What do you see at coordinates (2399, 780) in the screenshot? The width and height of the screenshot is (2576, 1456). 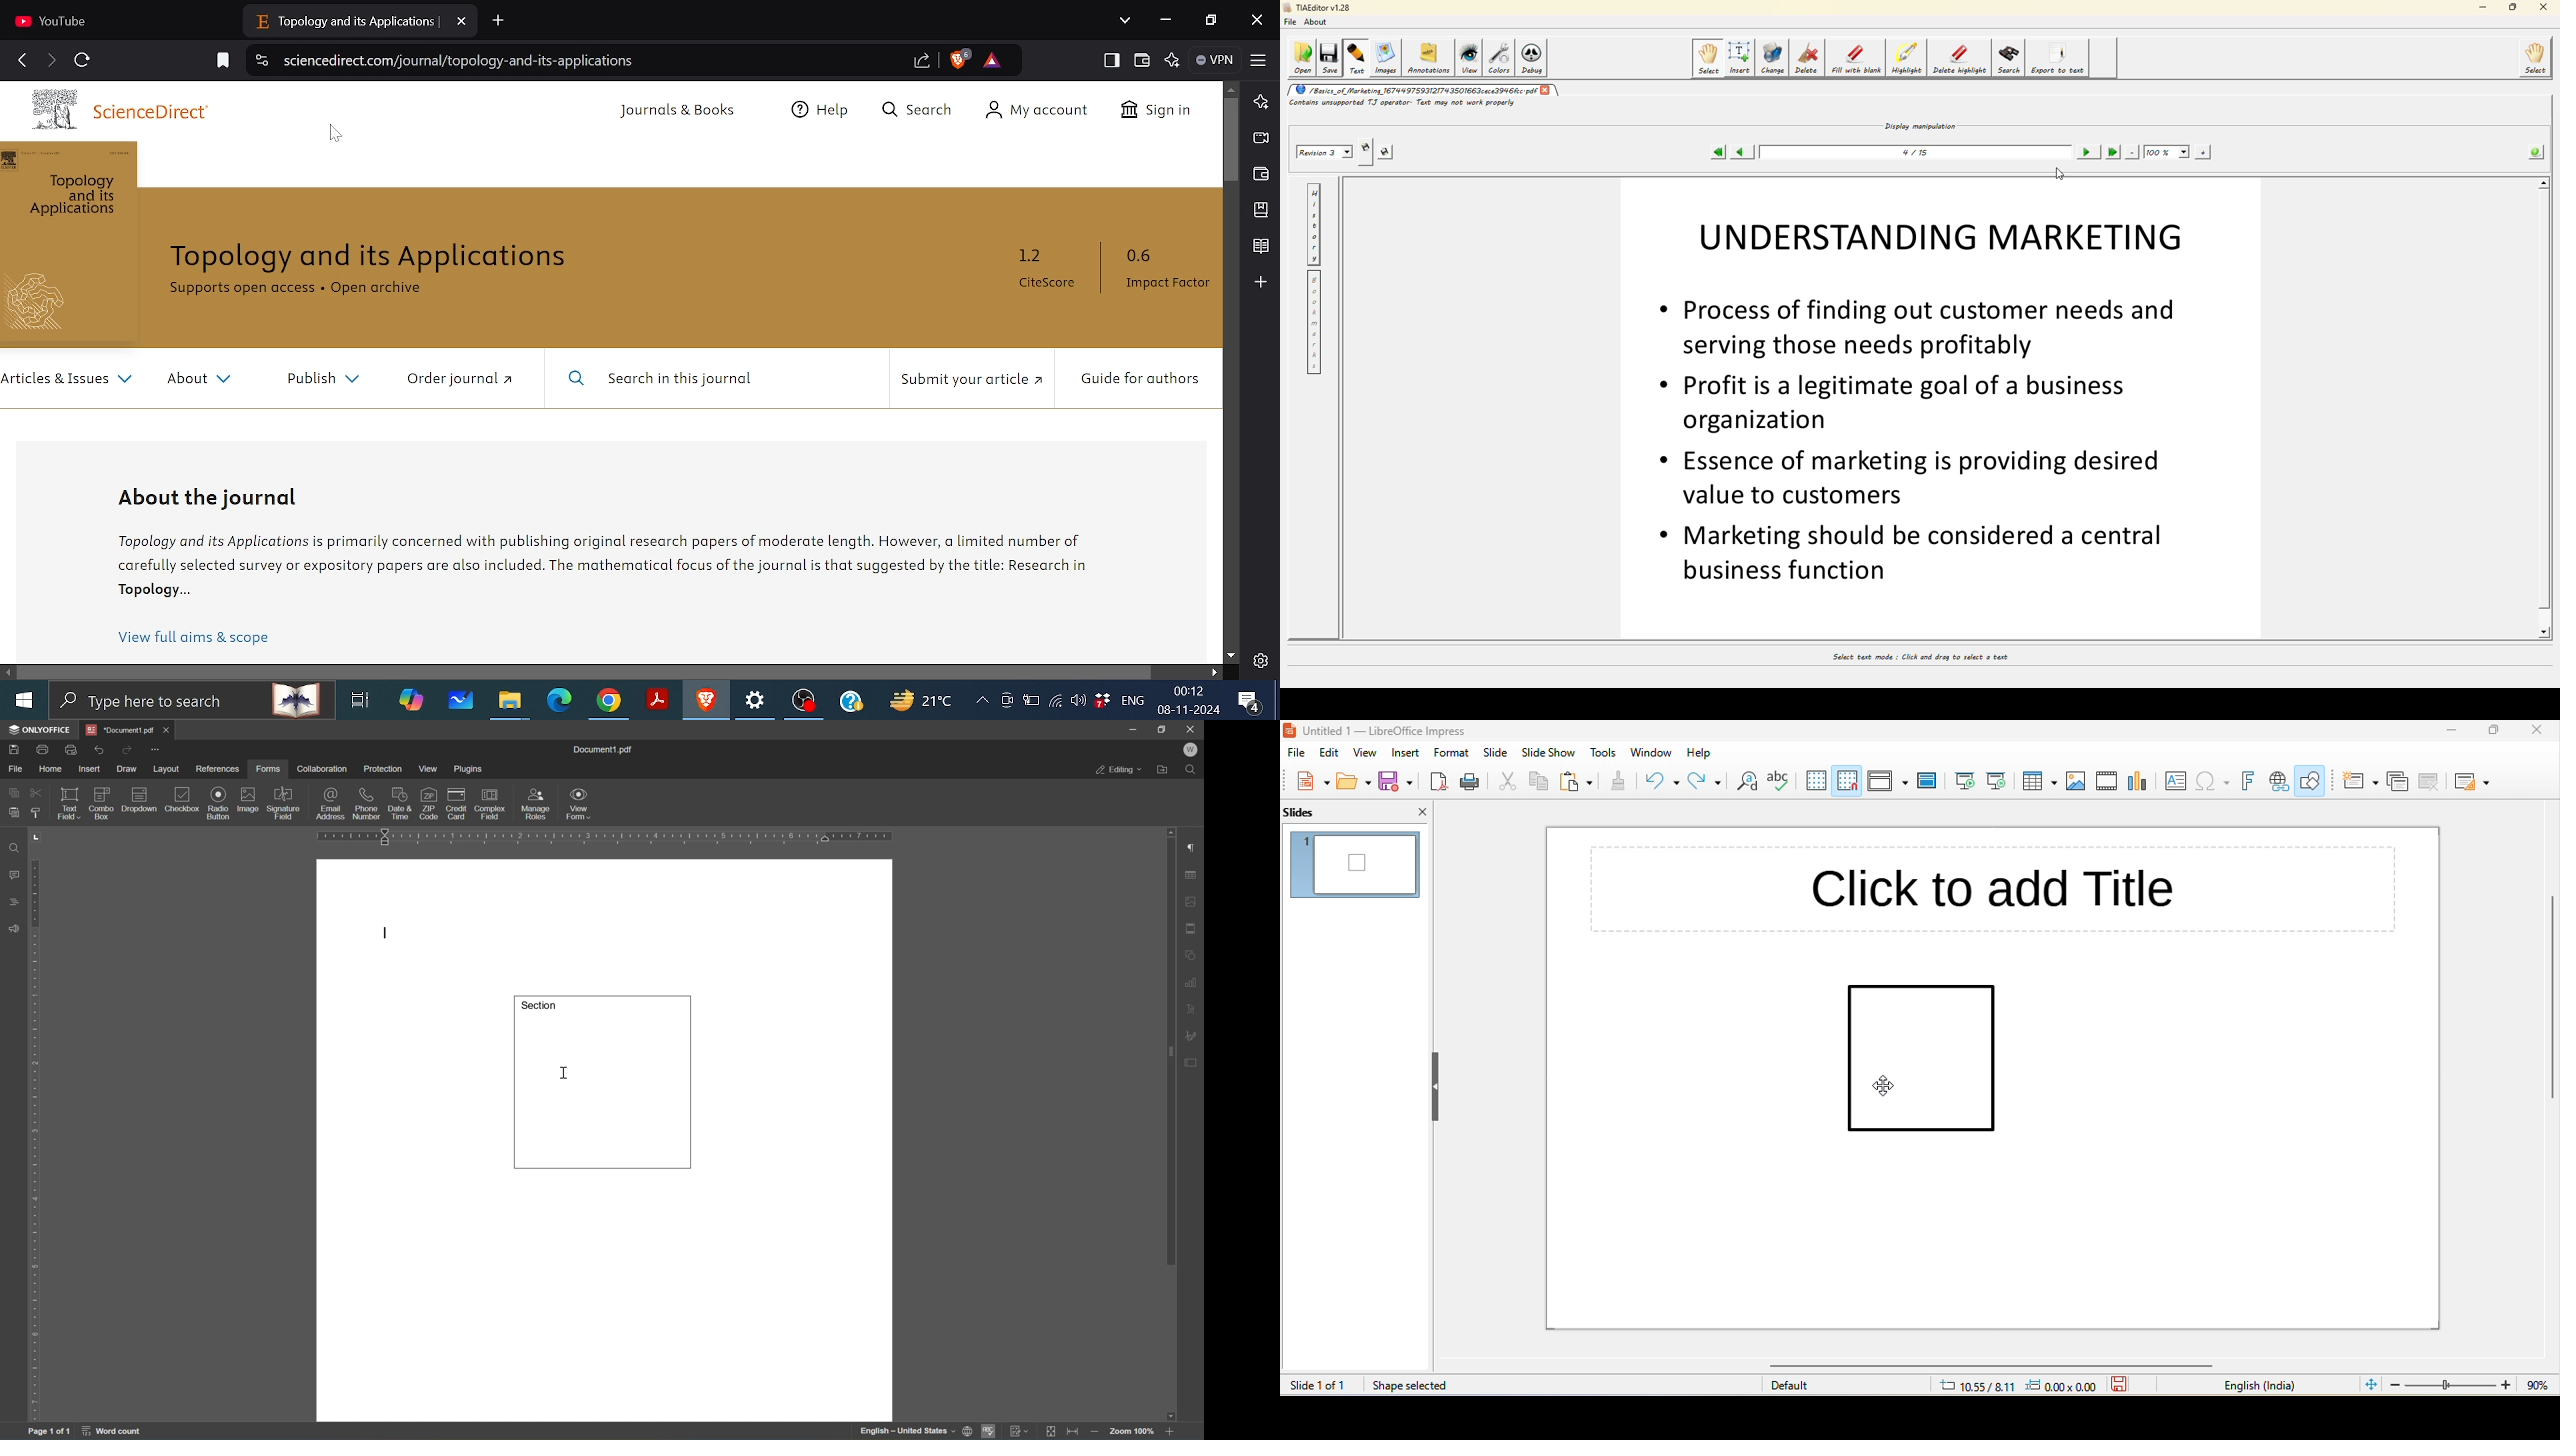 I see `duplicate` at bounding box center [2399, 780].